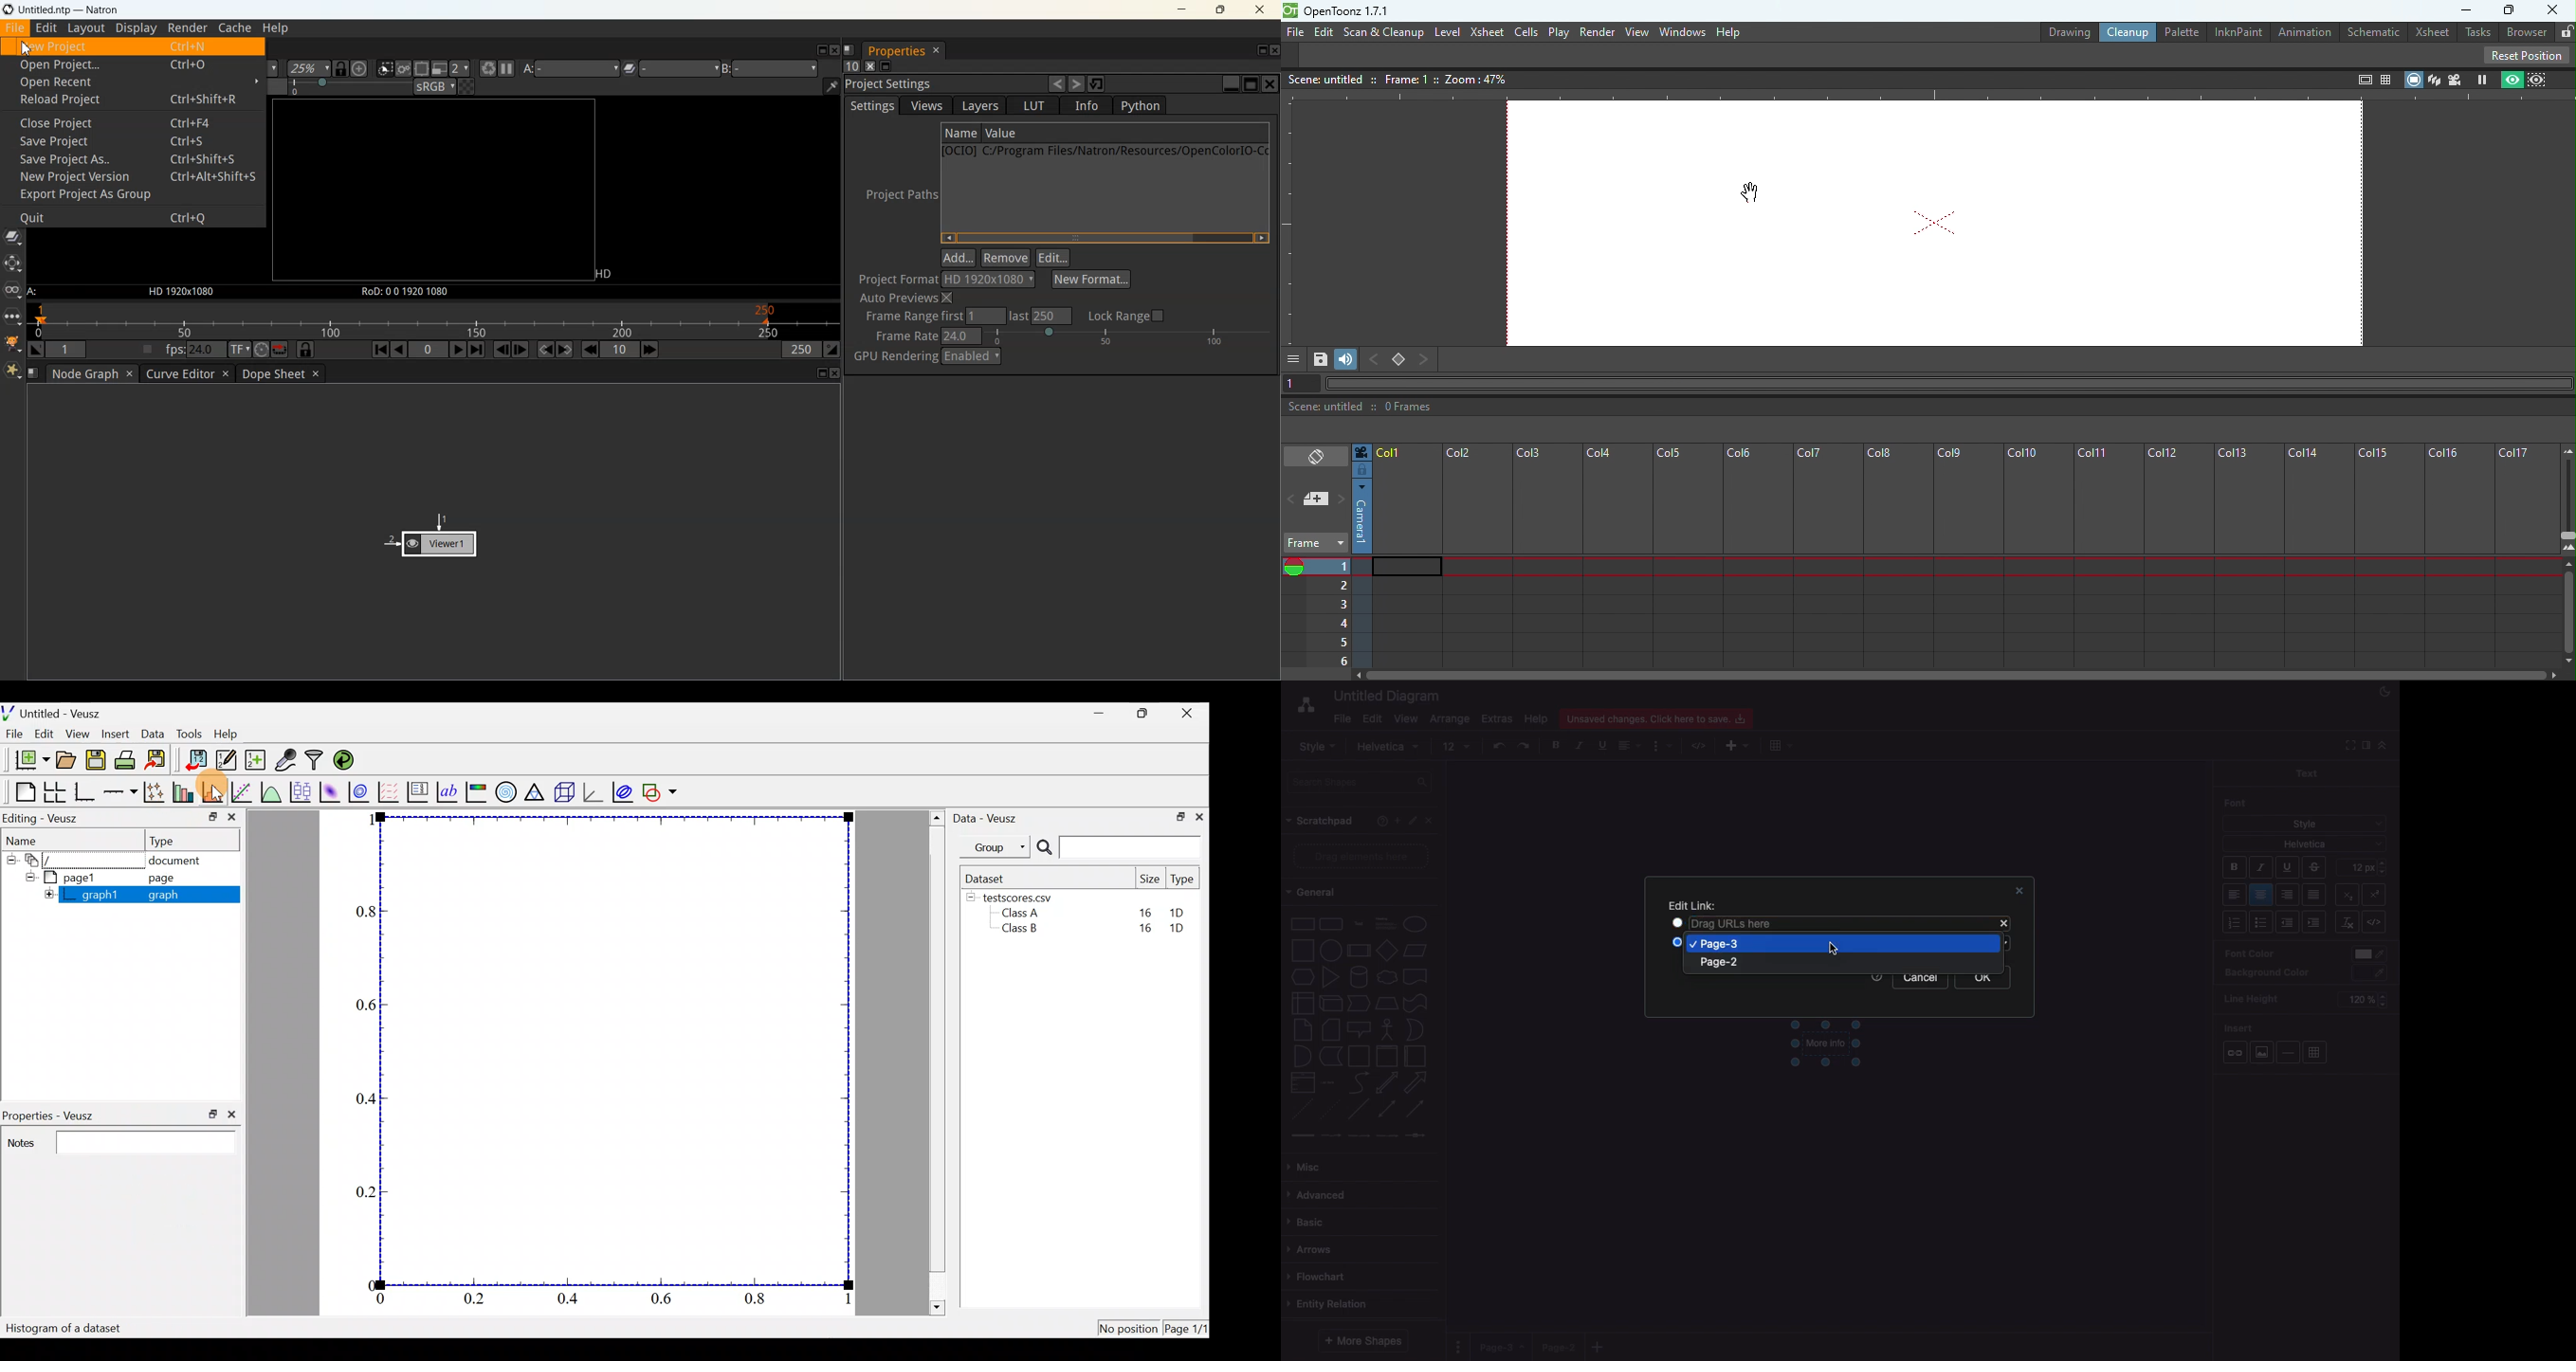 This screenshot has width=2576, height=1372. I want to click on directional connector, so click(1415, 1109).